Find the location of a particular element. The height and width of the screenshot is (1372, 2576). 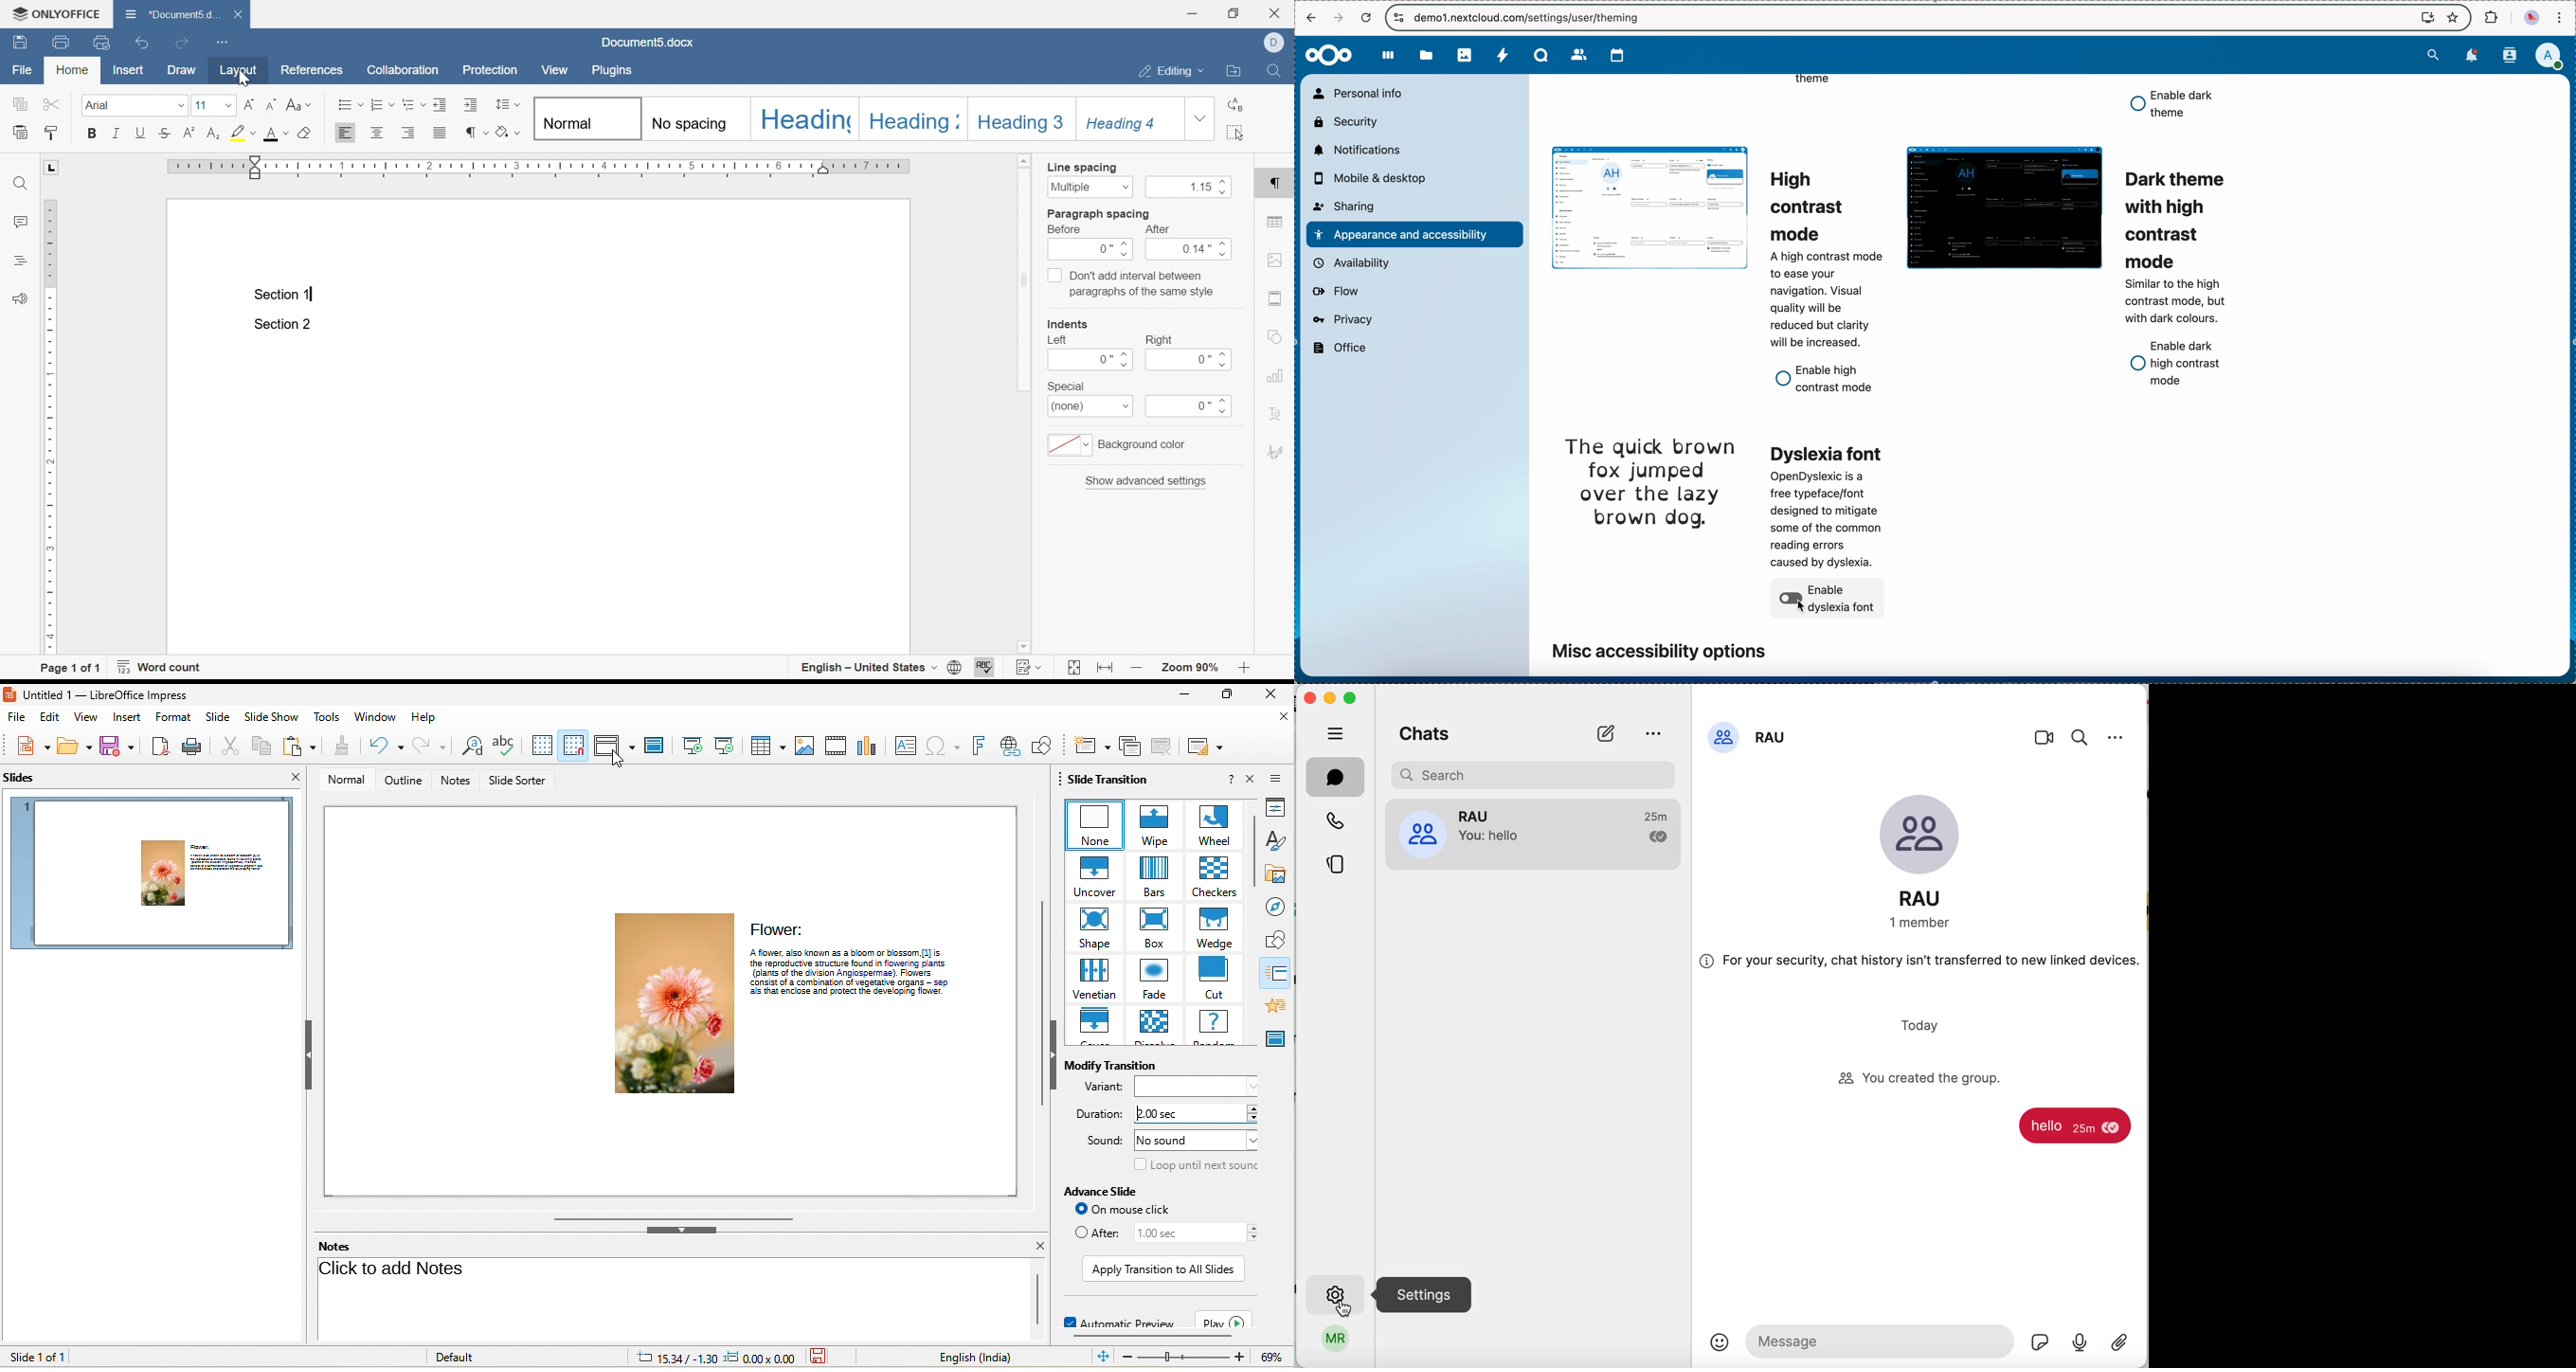

profile picture is located at coordinates (2530, 18).